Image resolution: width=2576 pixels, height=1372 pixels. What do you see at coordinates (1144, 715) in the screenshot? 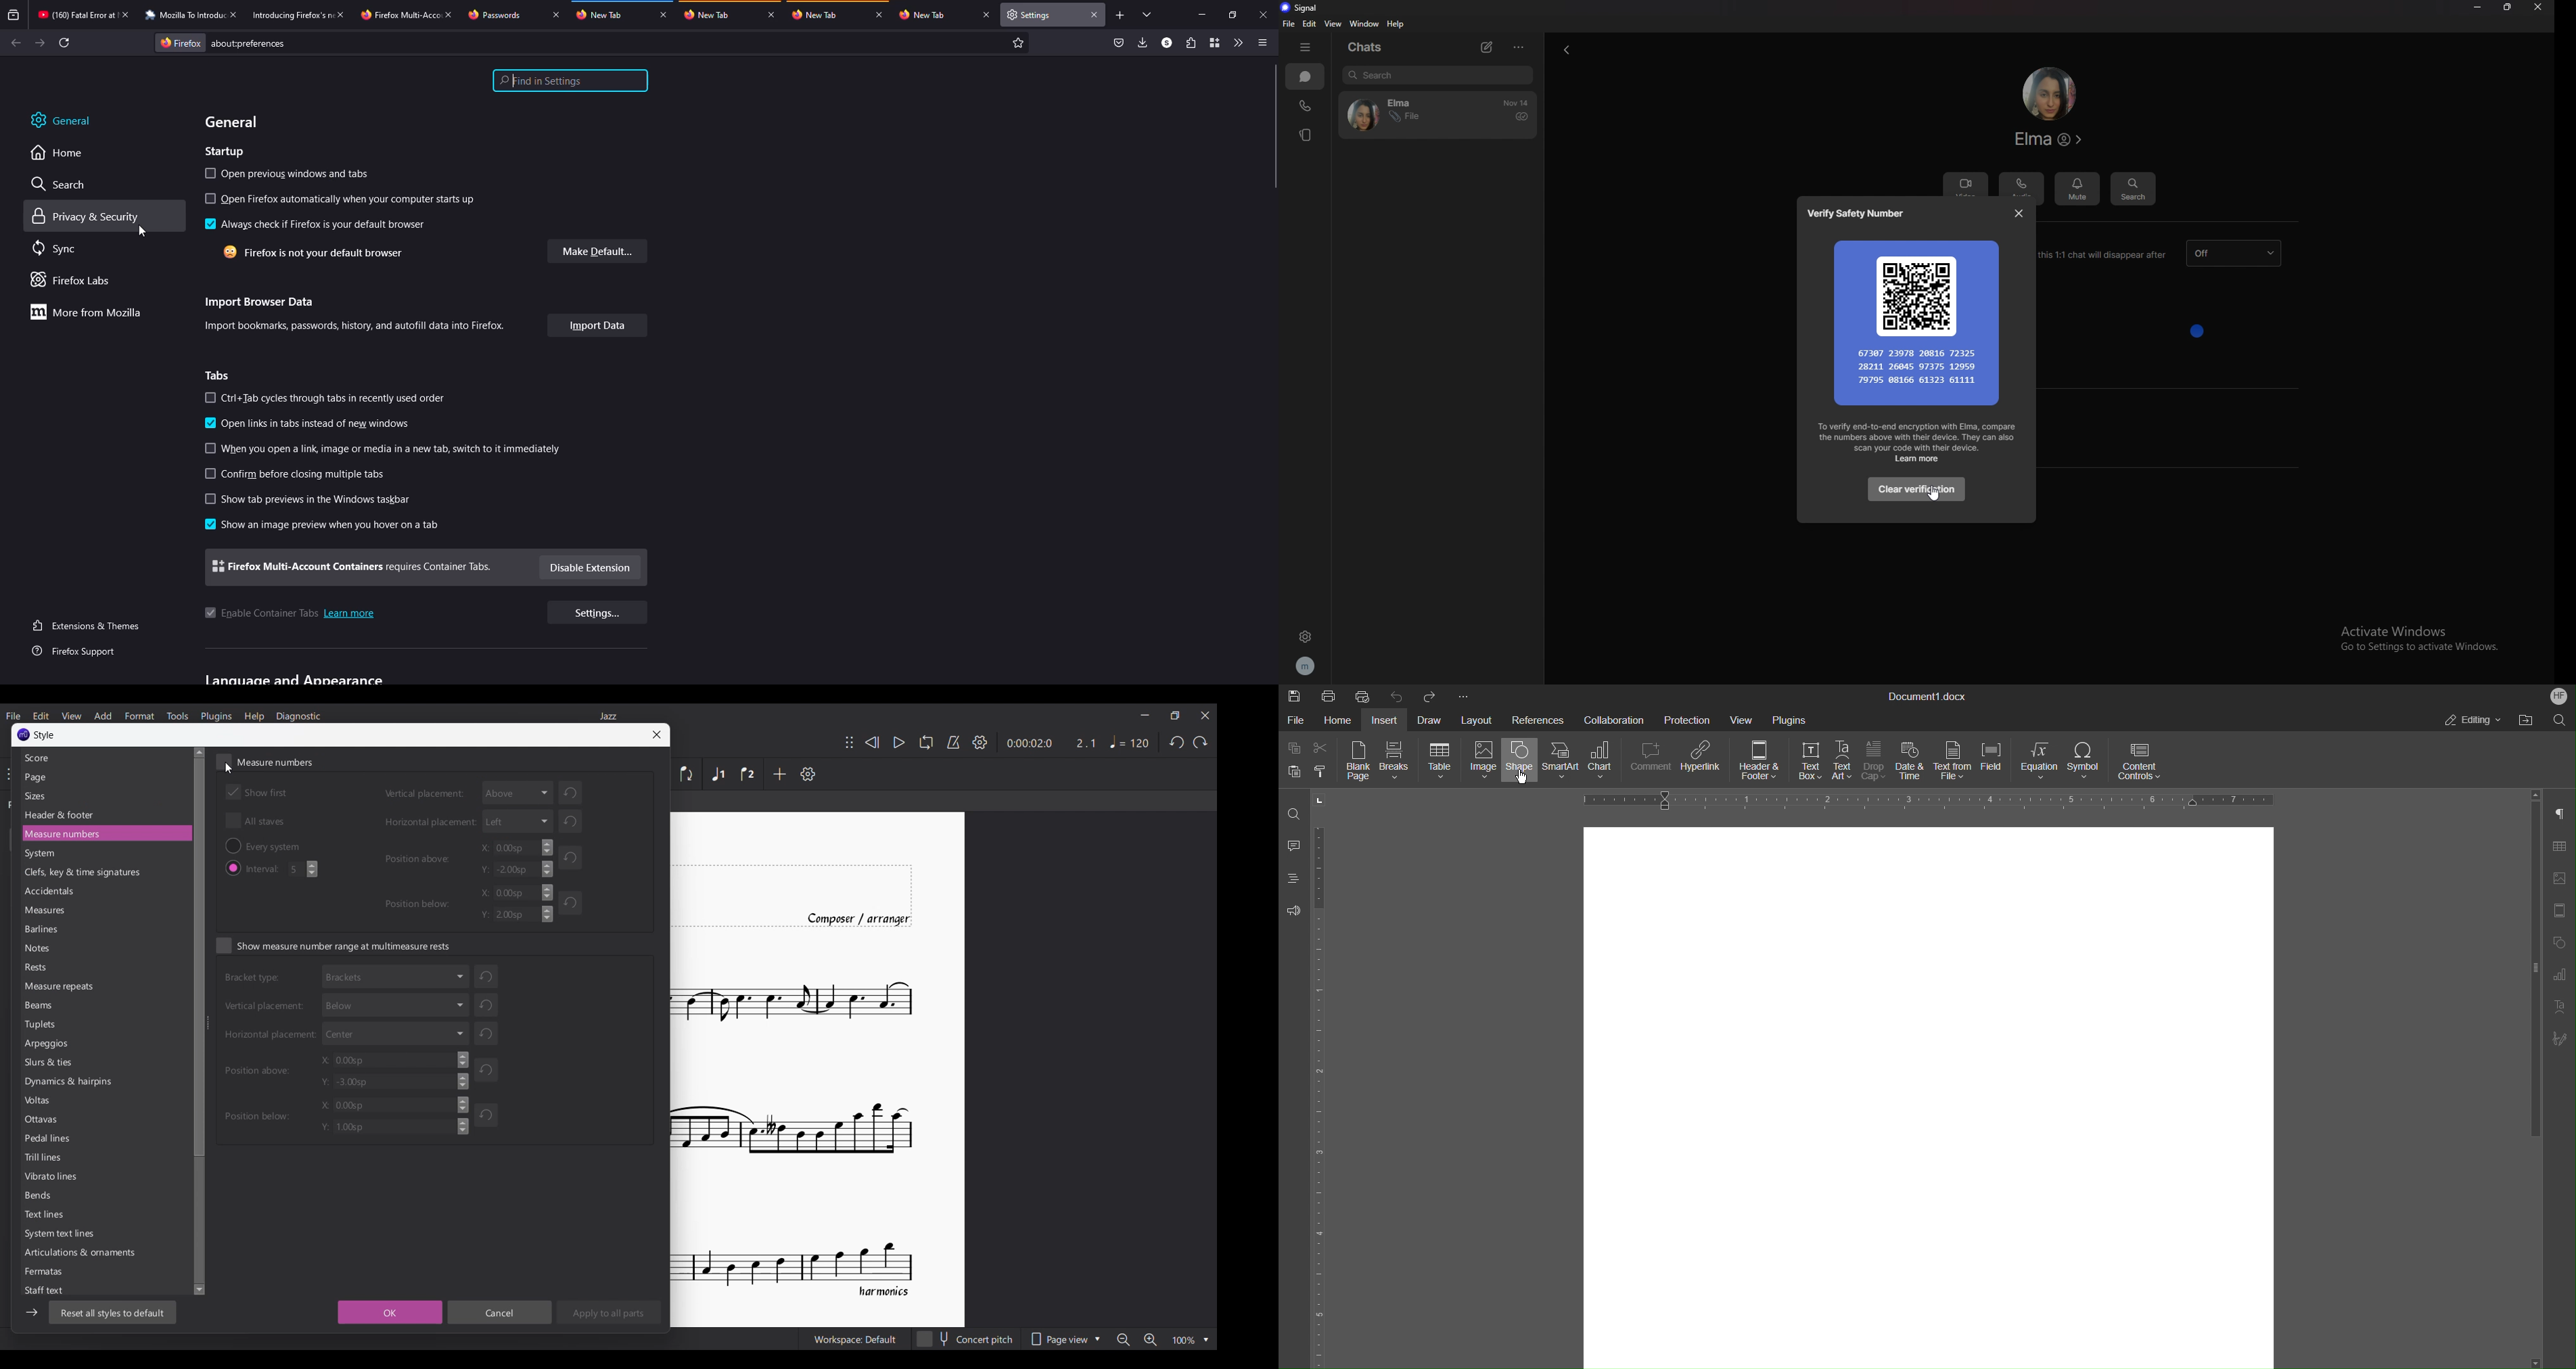
I see `Minimize` at bounding box center [1144, 715].